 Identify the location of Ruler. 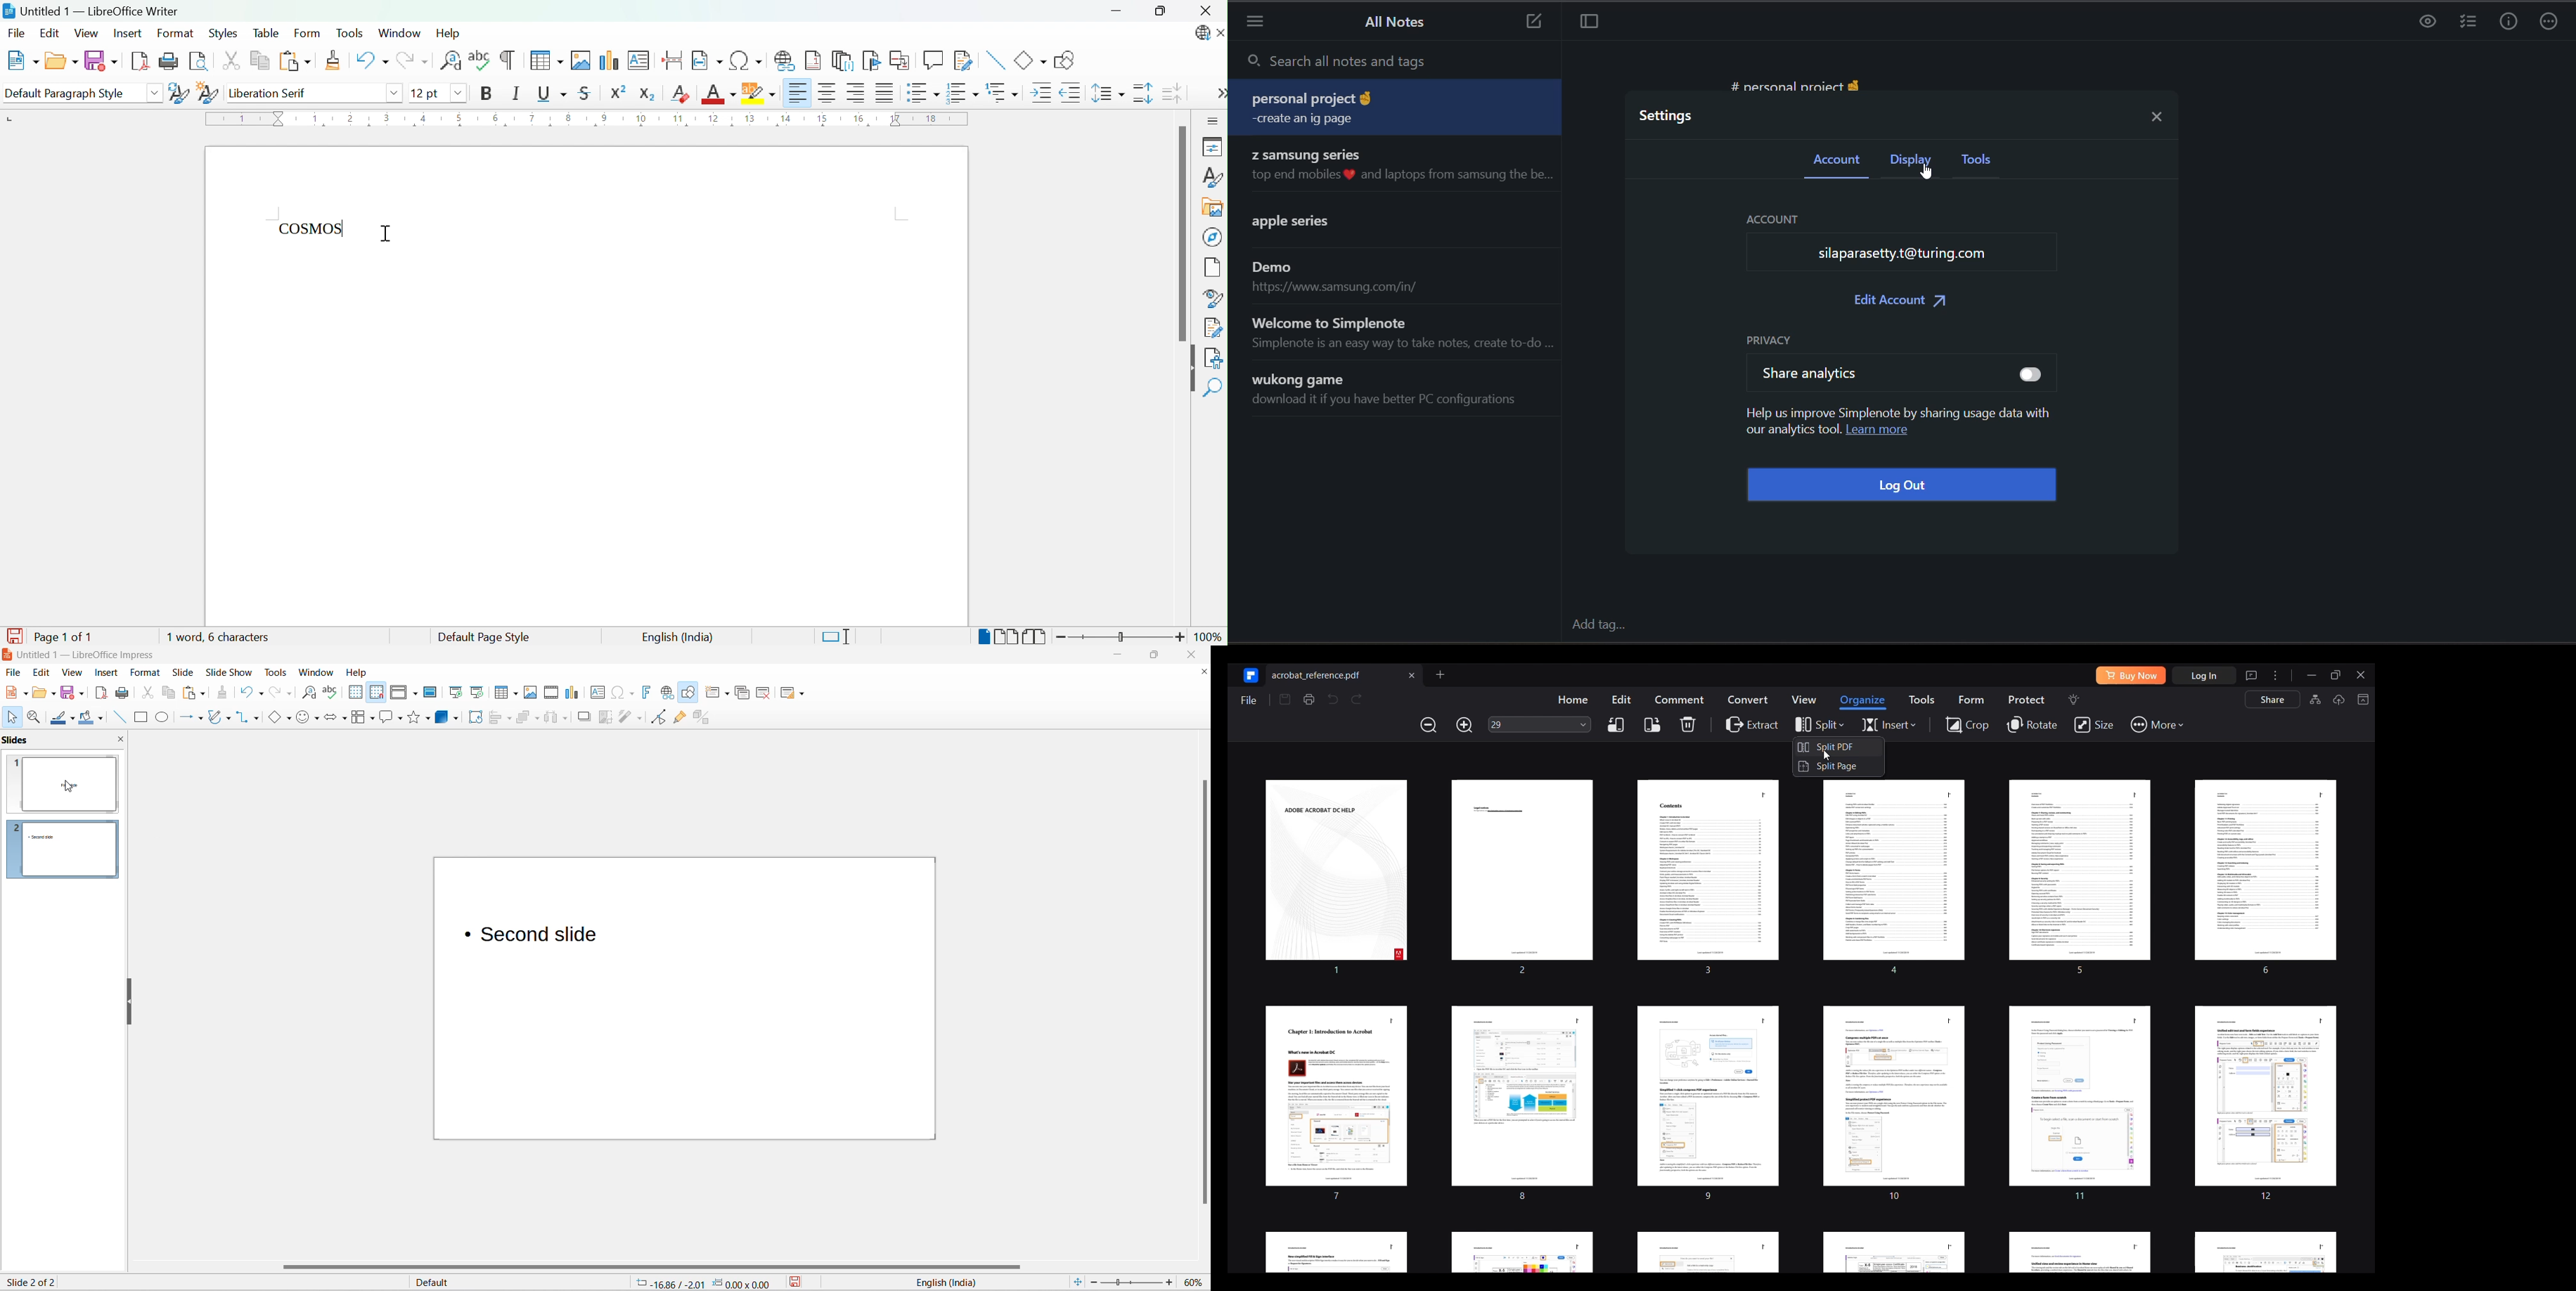
(585, 121).